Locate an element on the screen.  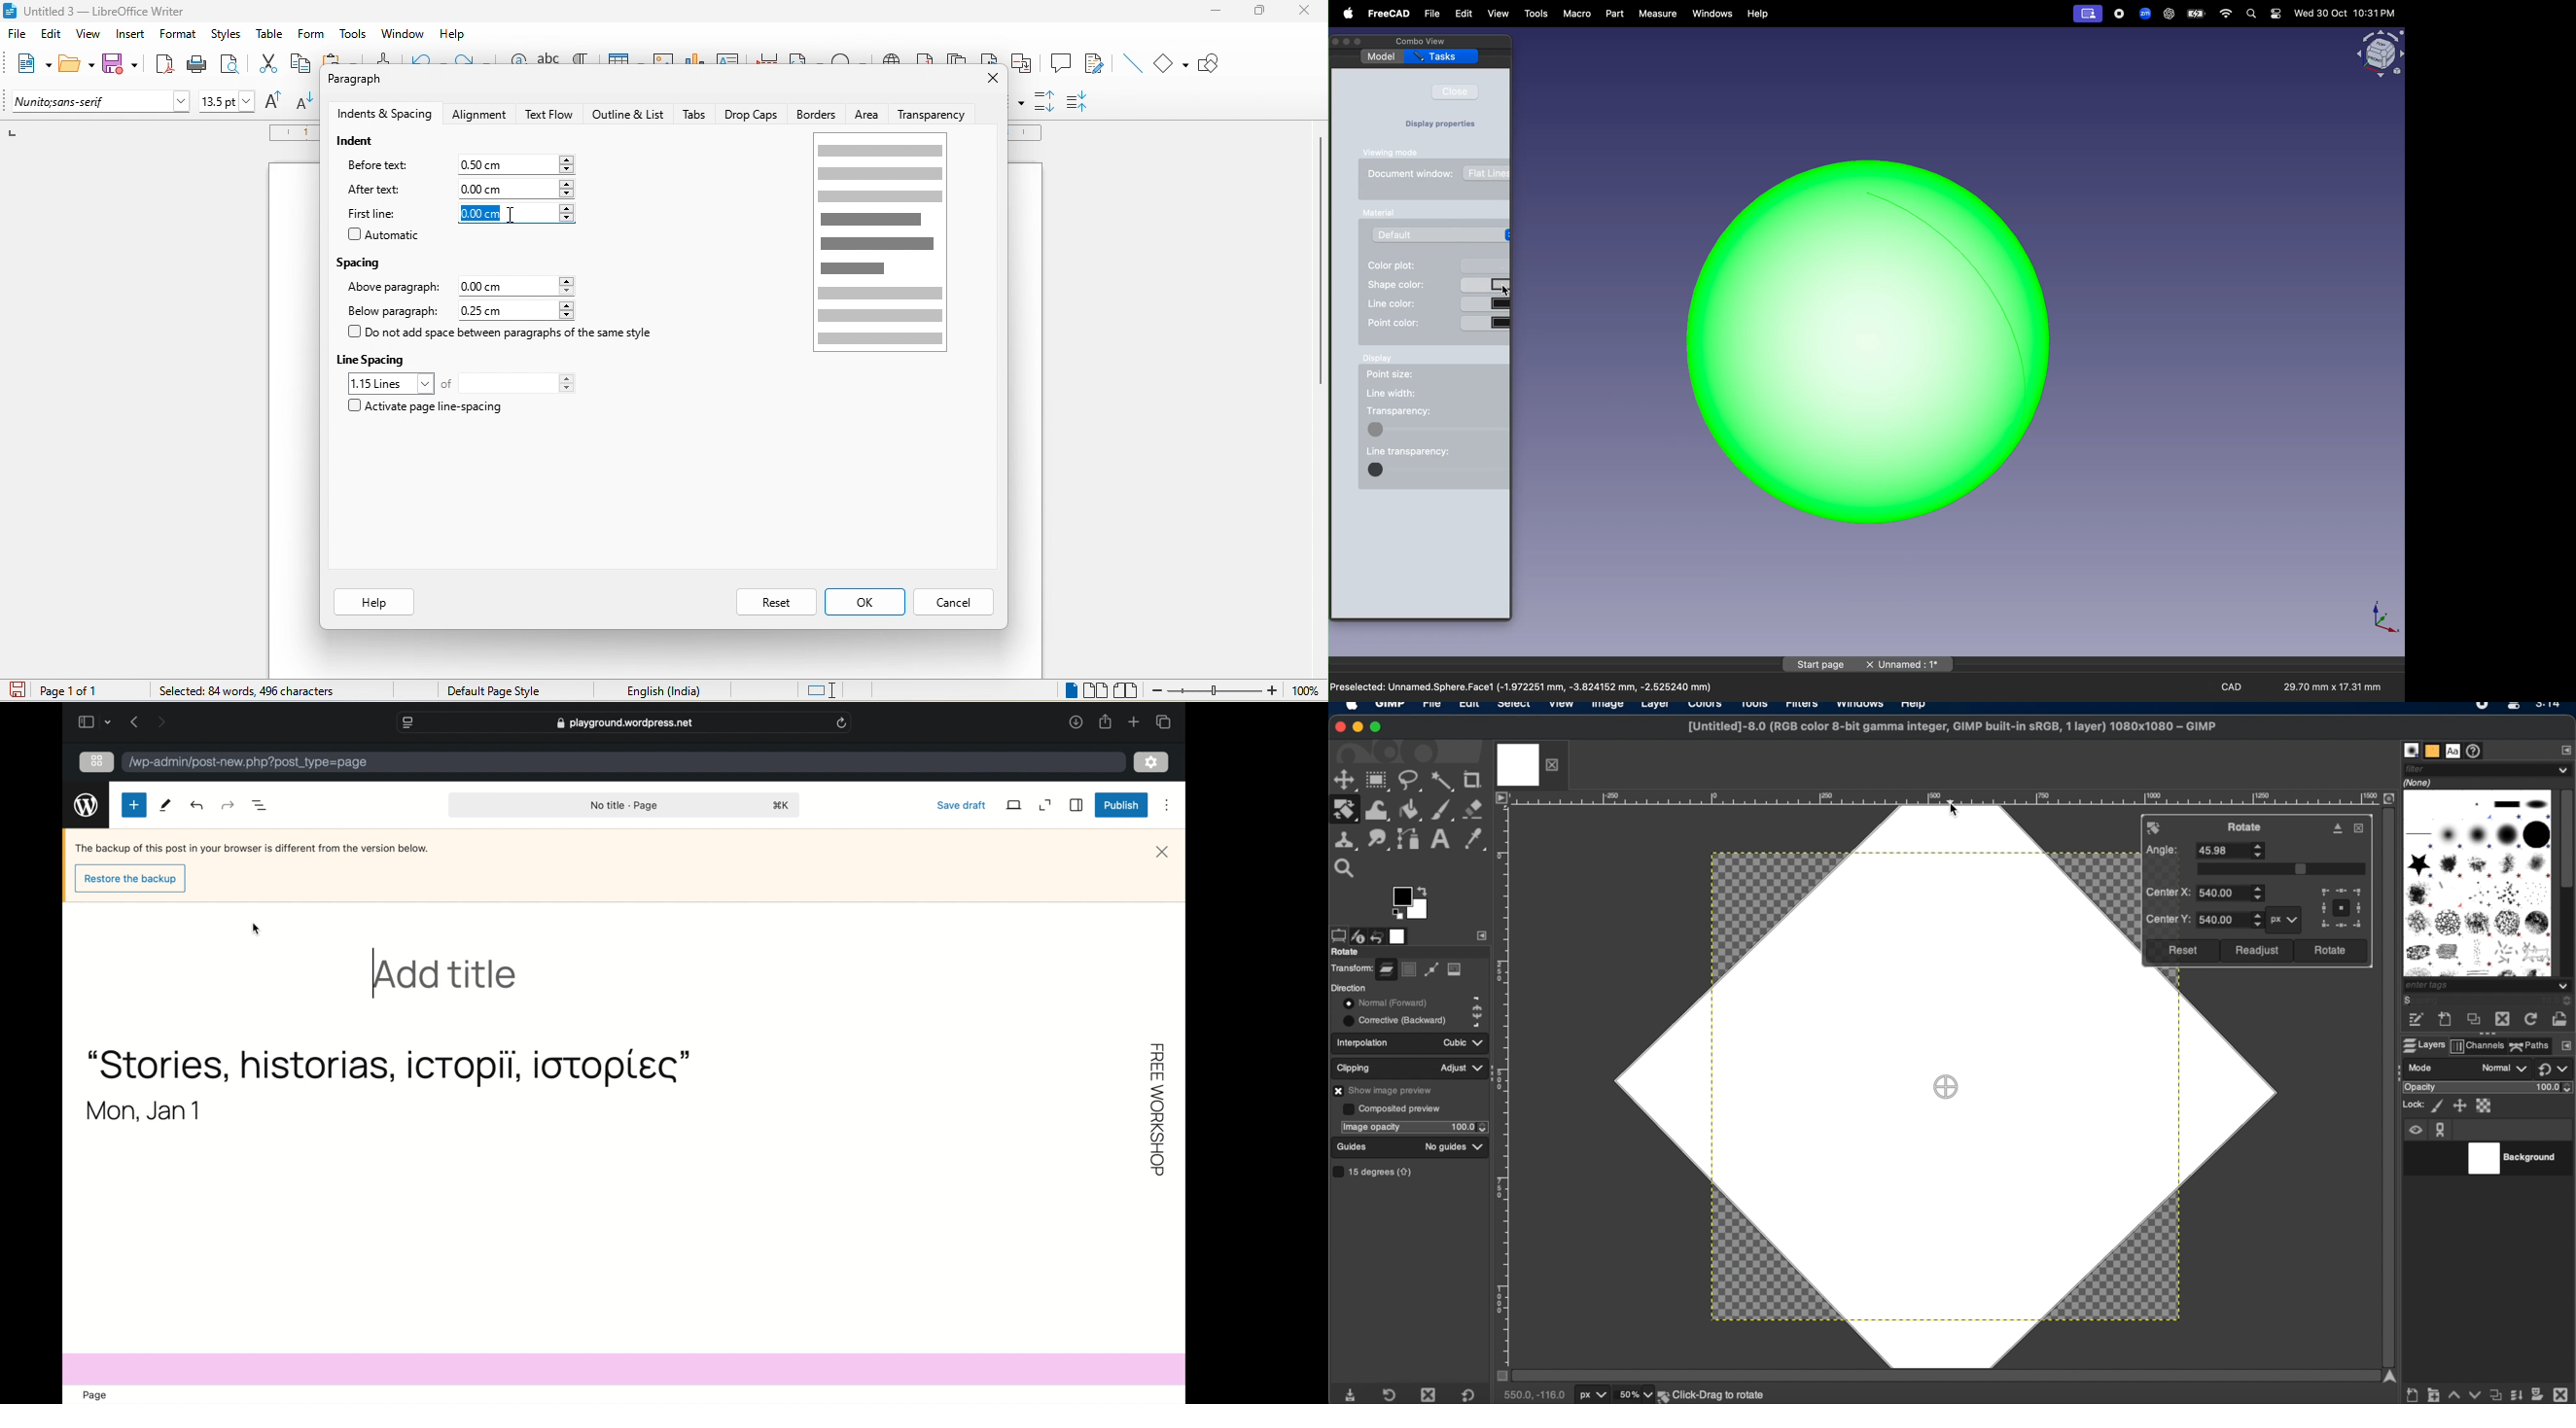
wifi is located at coordinates (2227, 14).